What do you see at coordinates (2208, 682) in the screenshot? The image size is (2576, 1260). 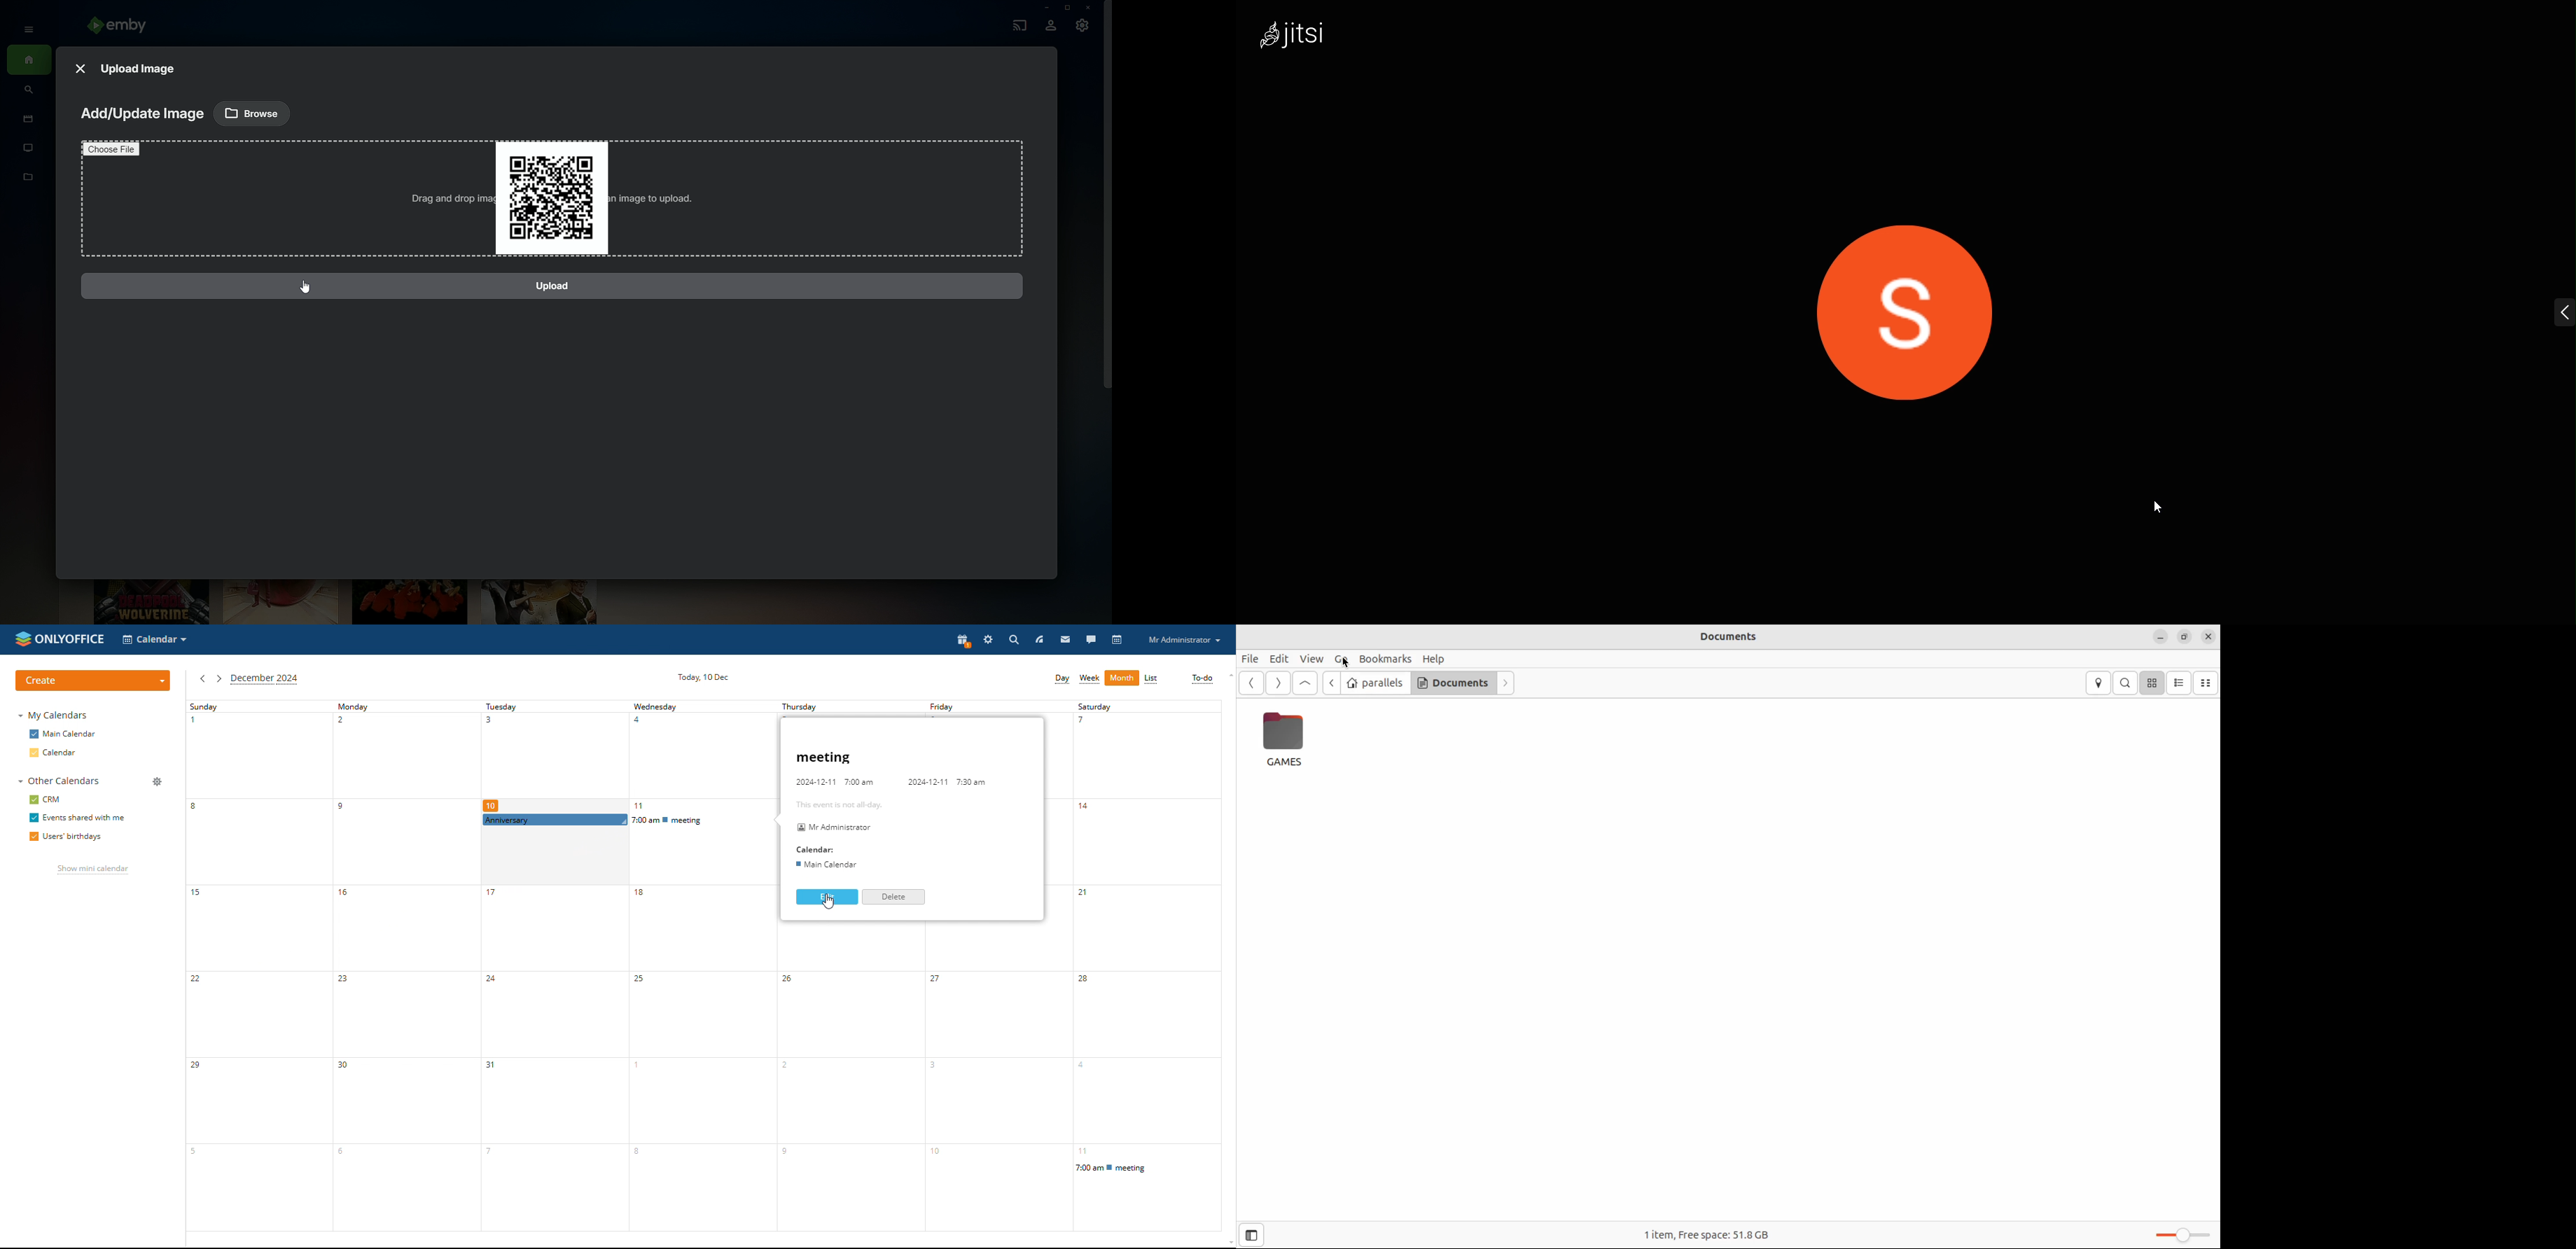 I see `compact view` at bounding box center [2208, 682].